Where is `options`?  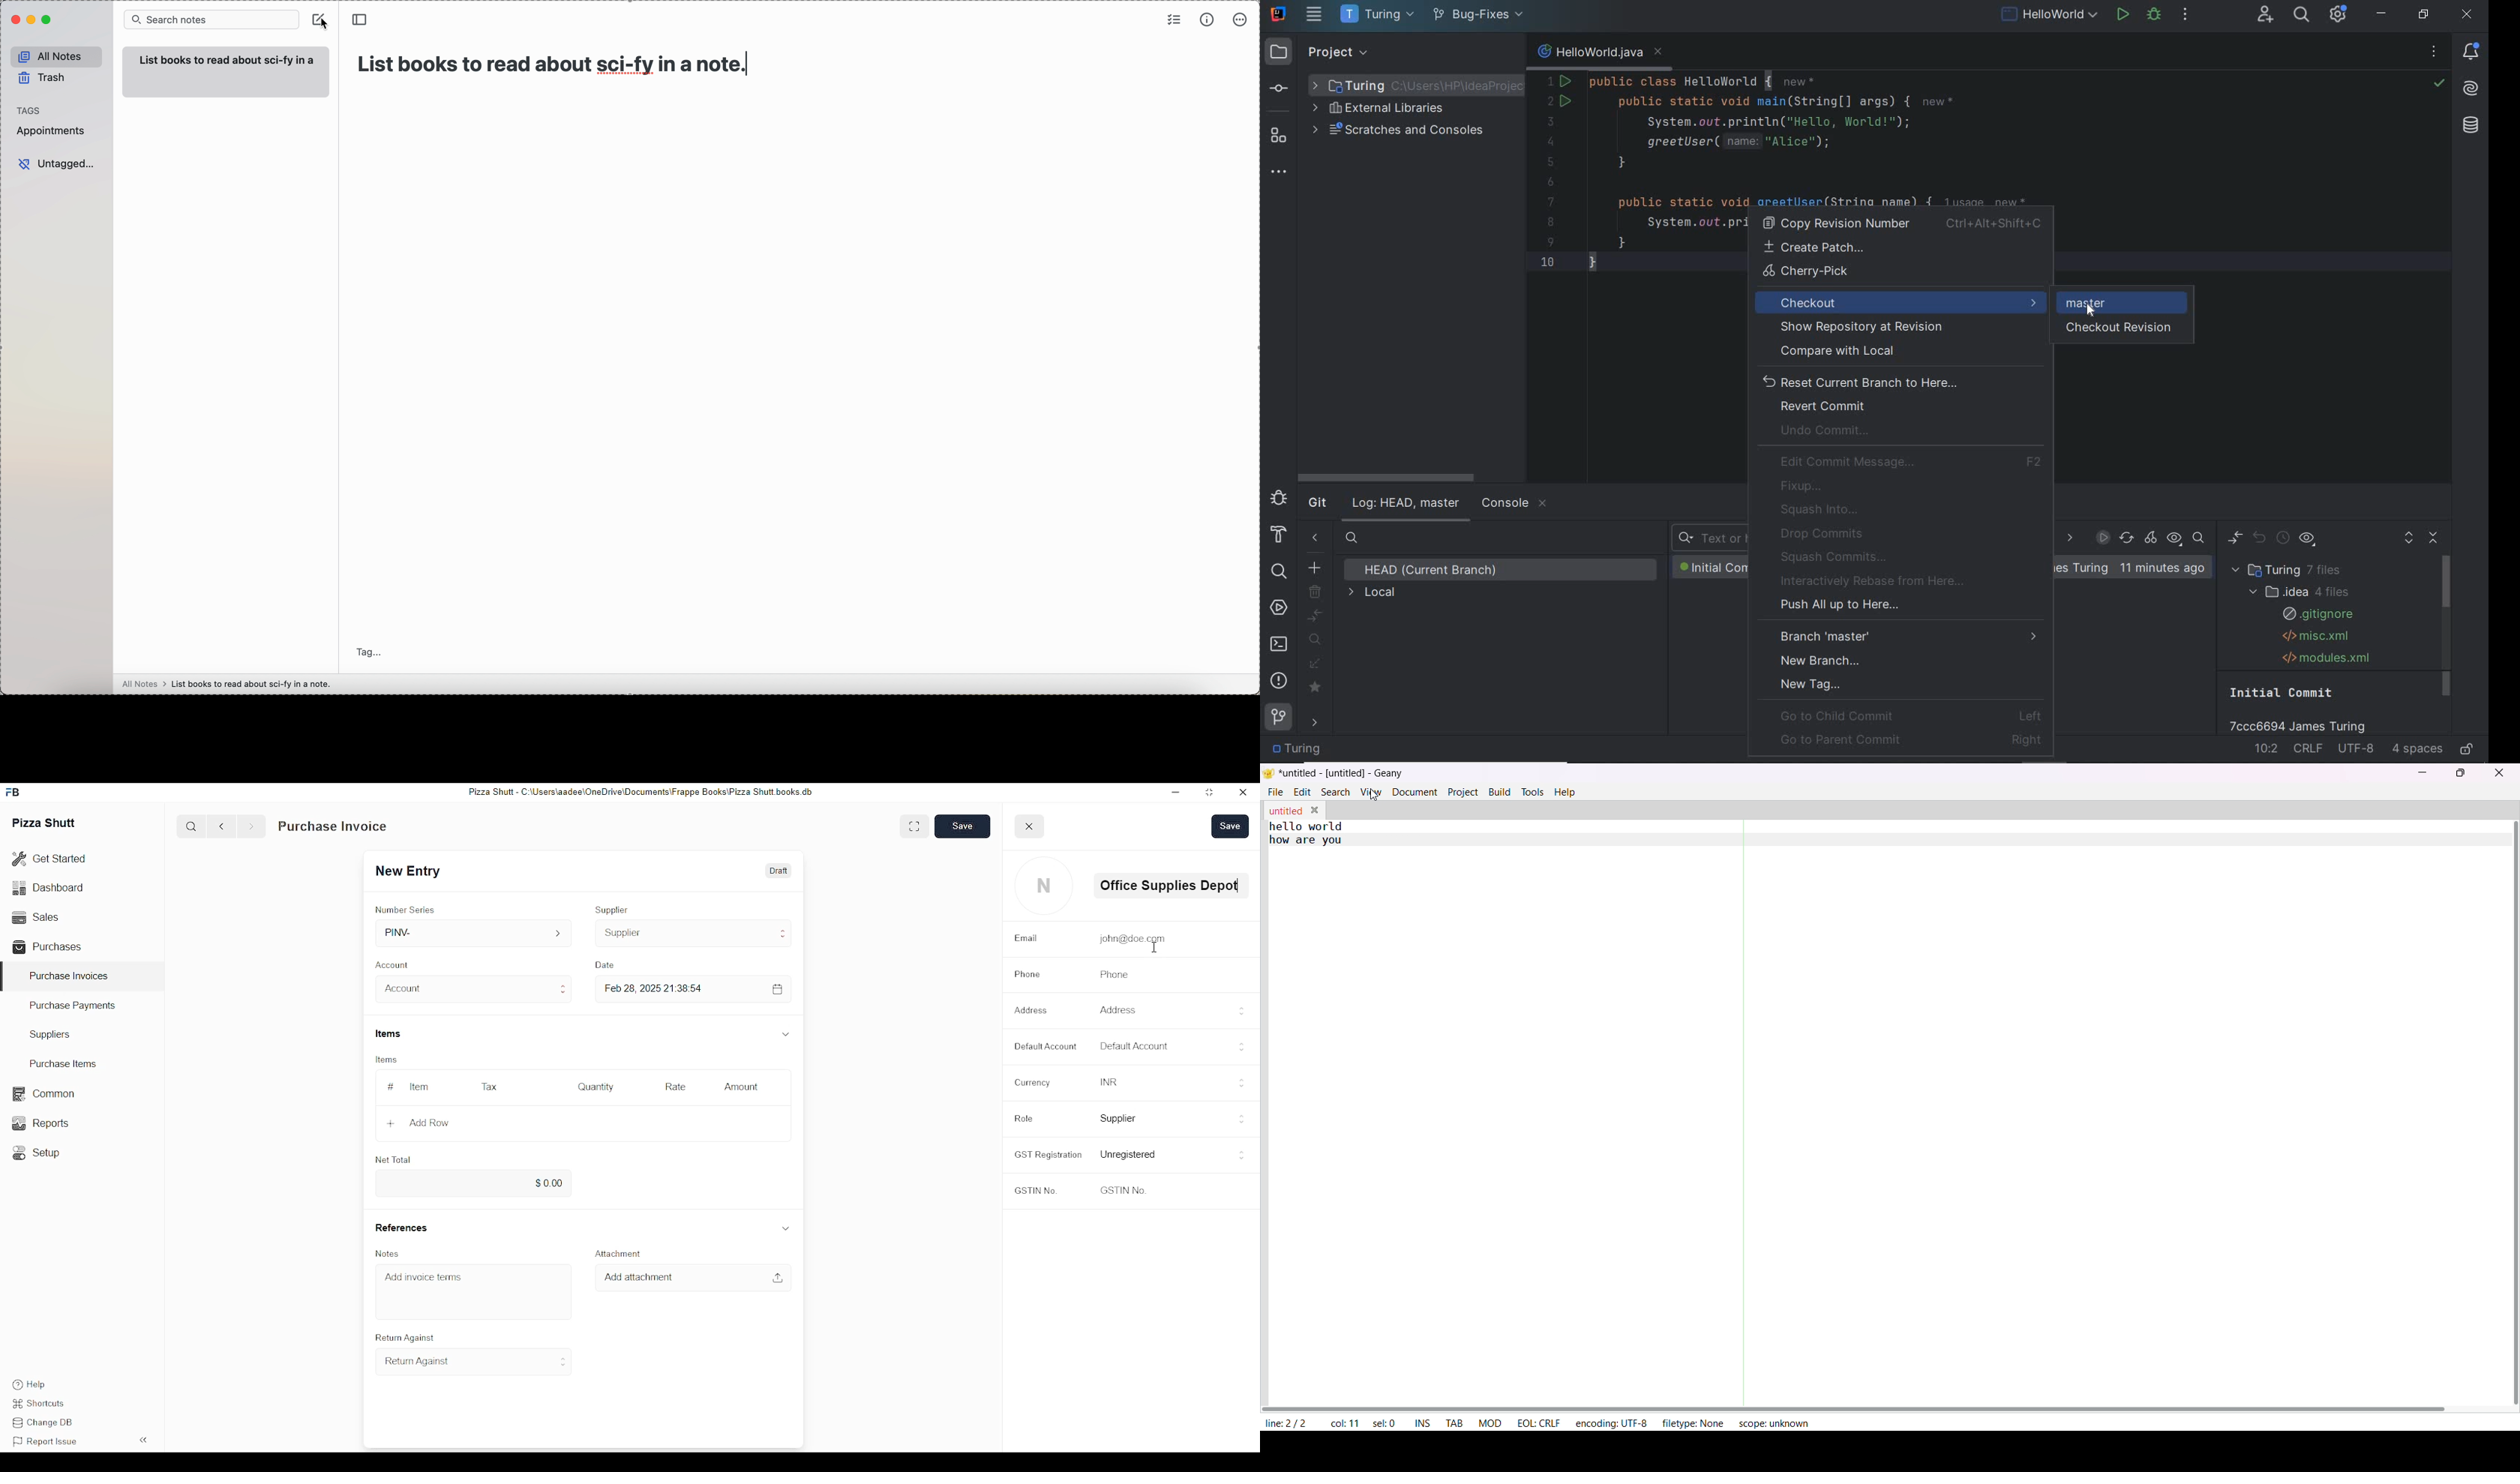 options is located at coordinates (1482, 53).